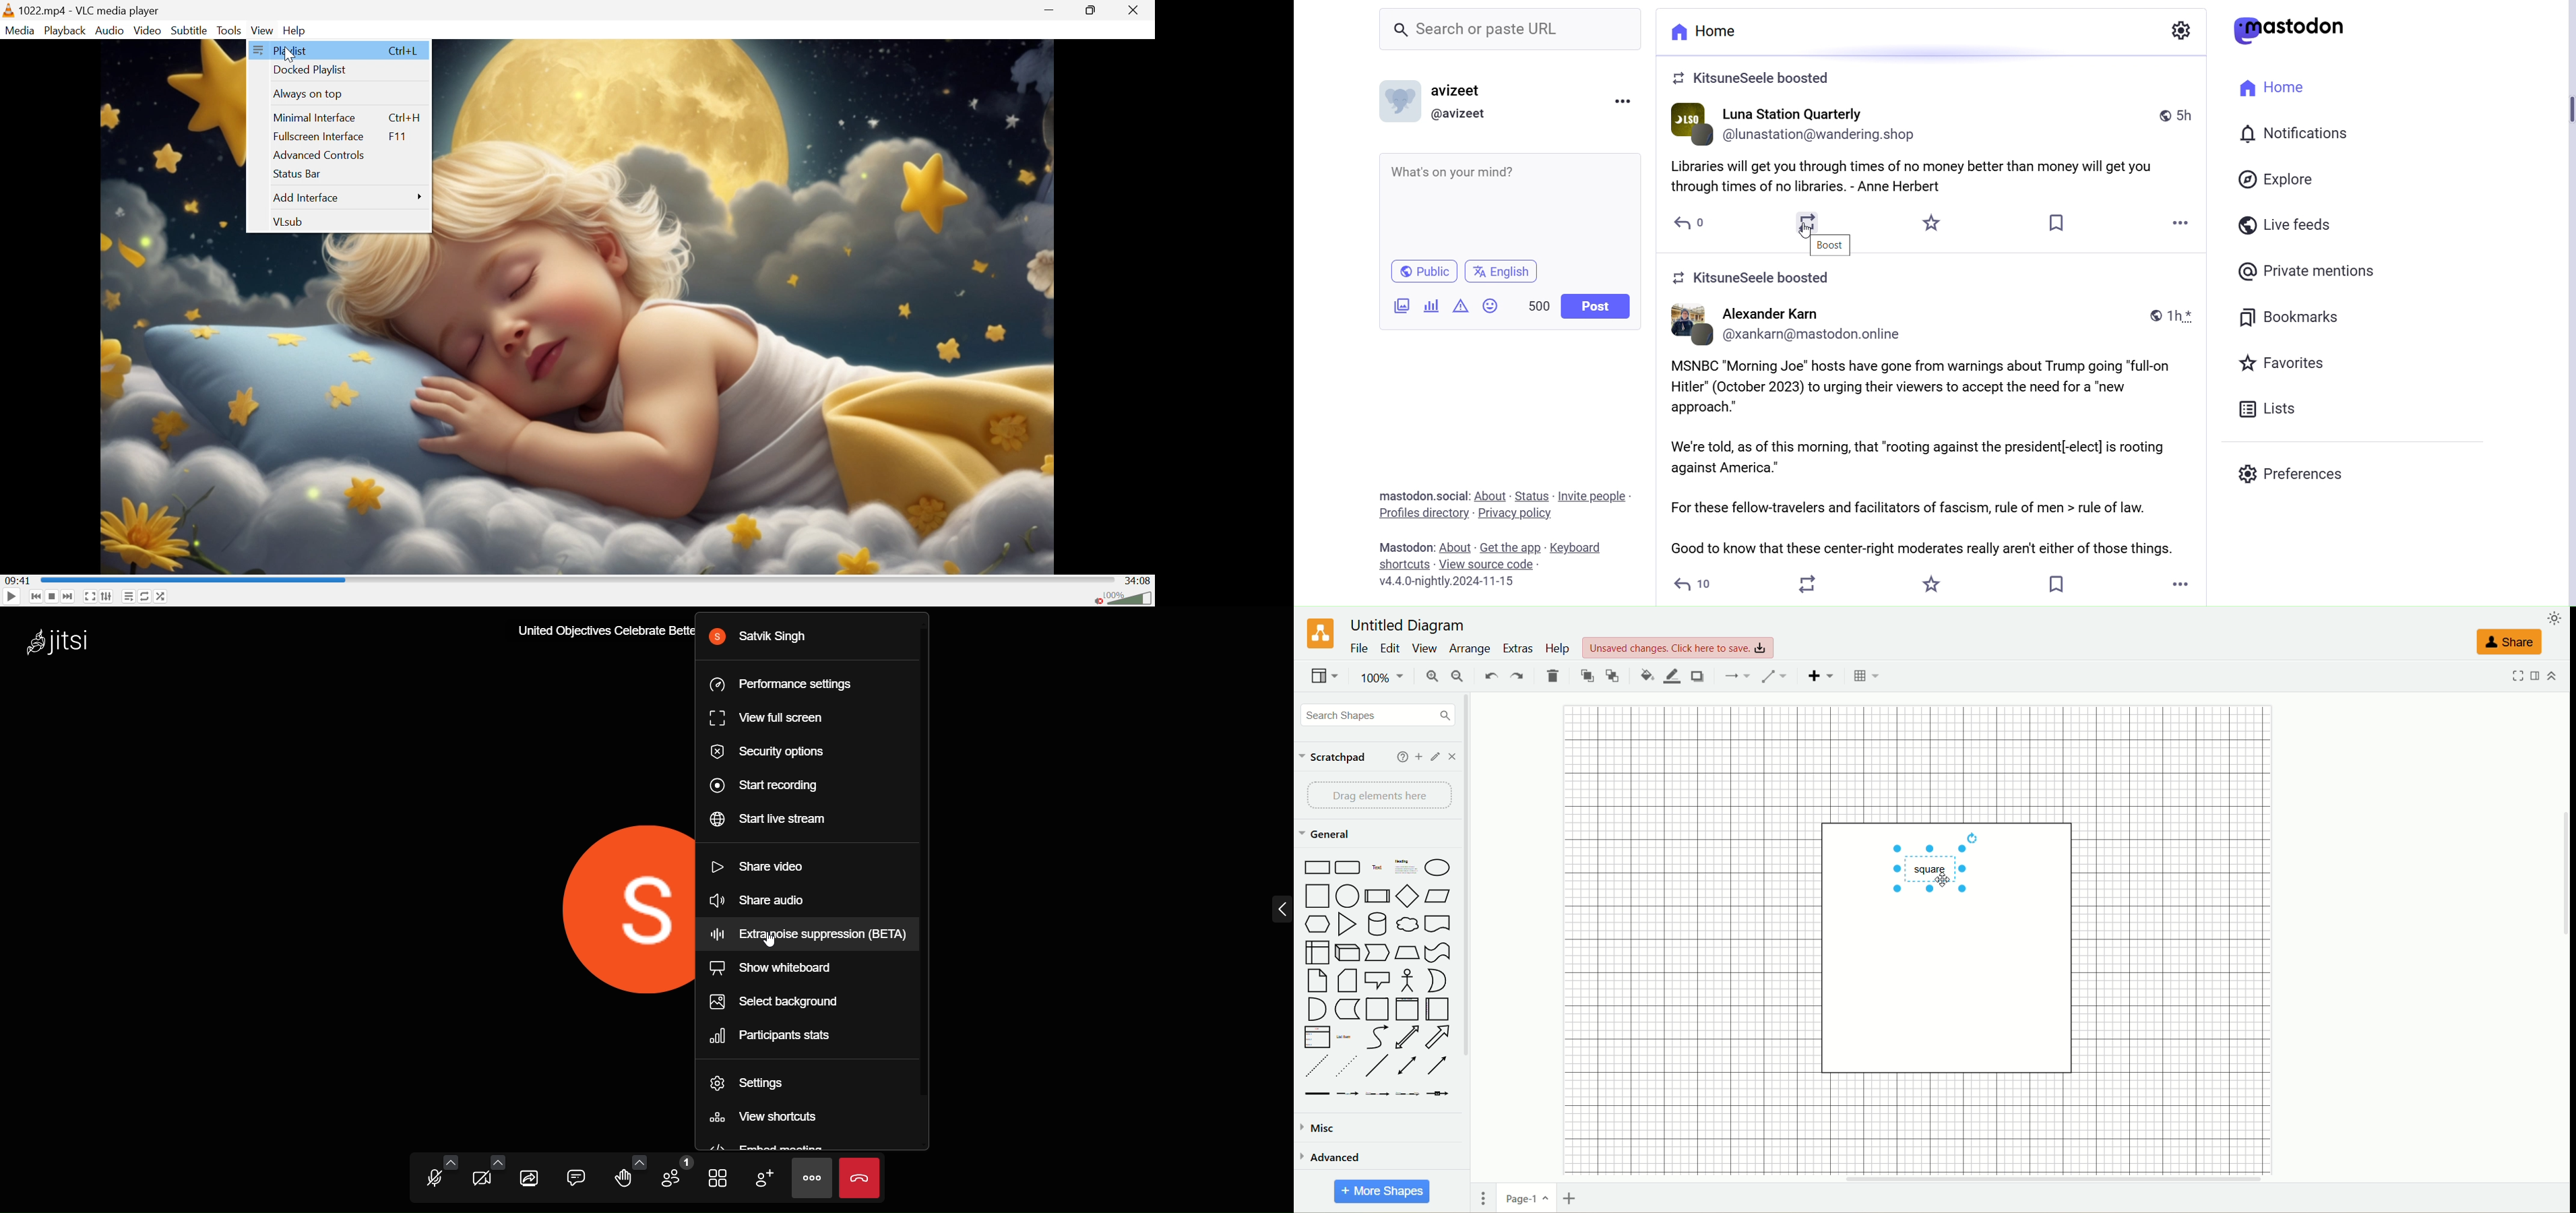  I want to click on shadow, so click(1698, 676).